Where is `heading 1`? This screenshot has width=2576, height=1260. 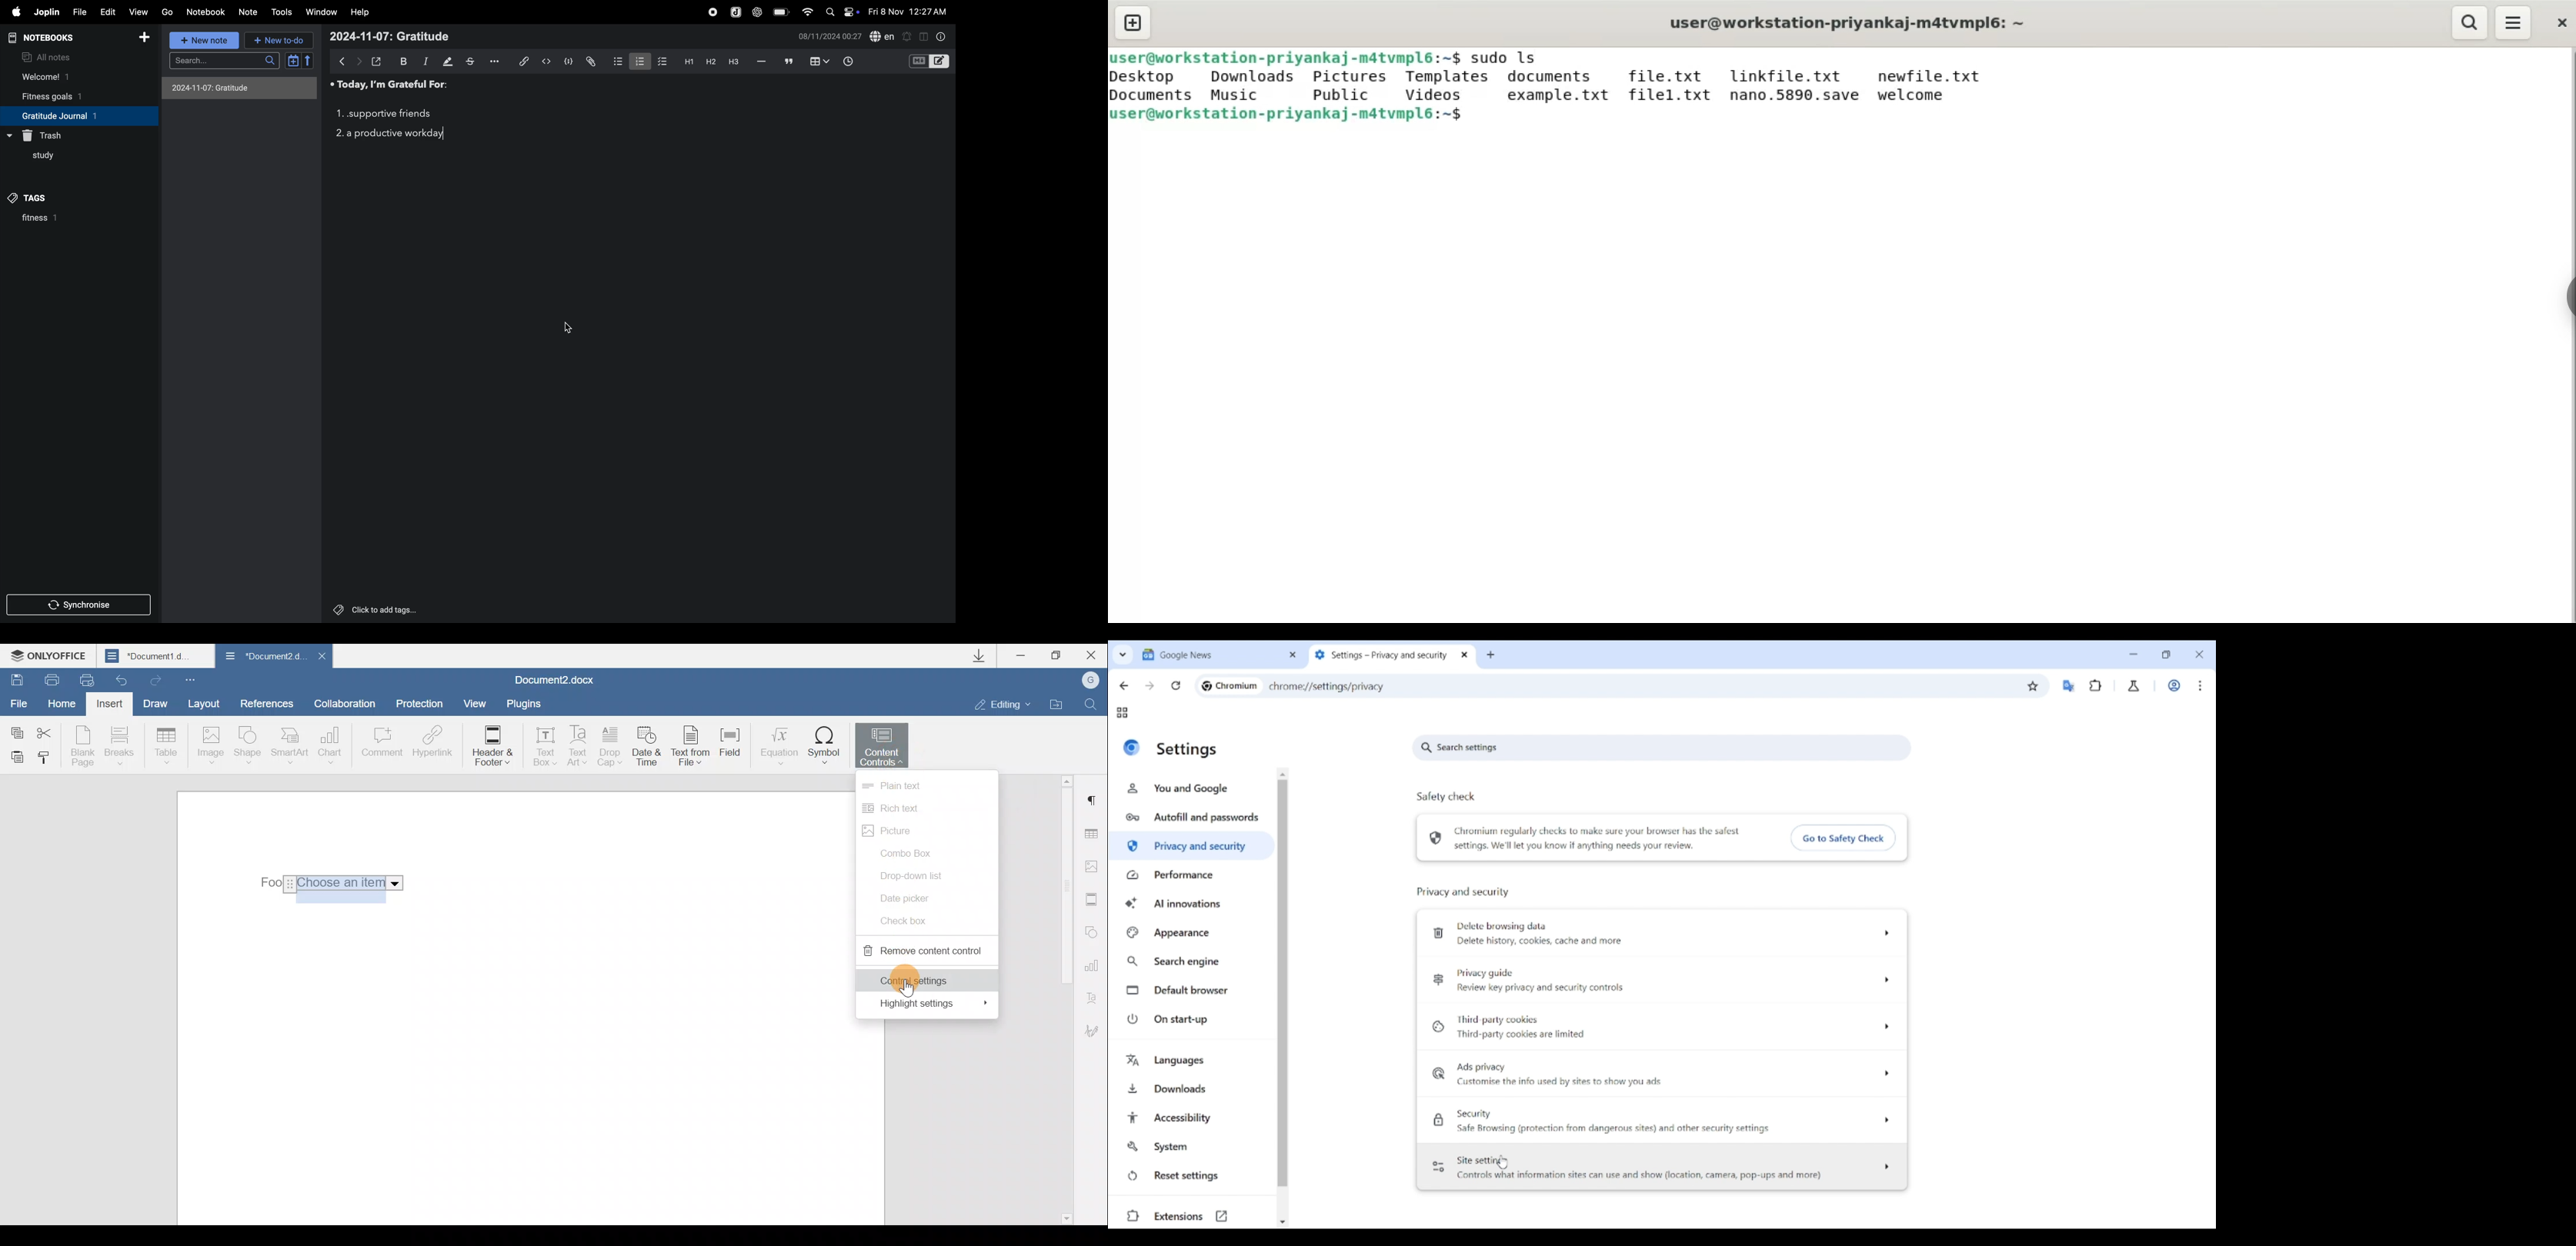
heading 1 is located at coordinates (686, 63).